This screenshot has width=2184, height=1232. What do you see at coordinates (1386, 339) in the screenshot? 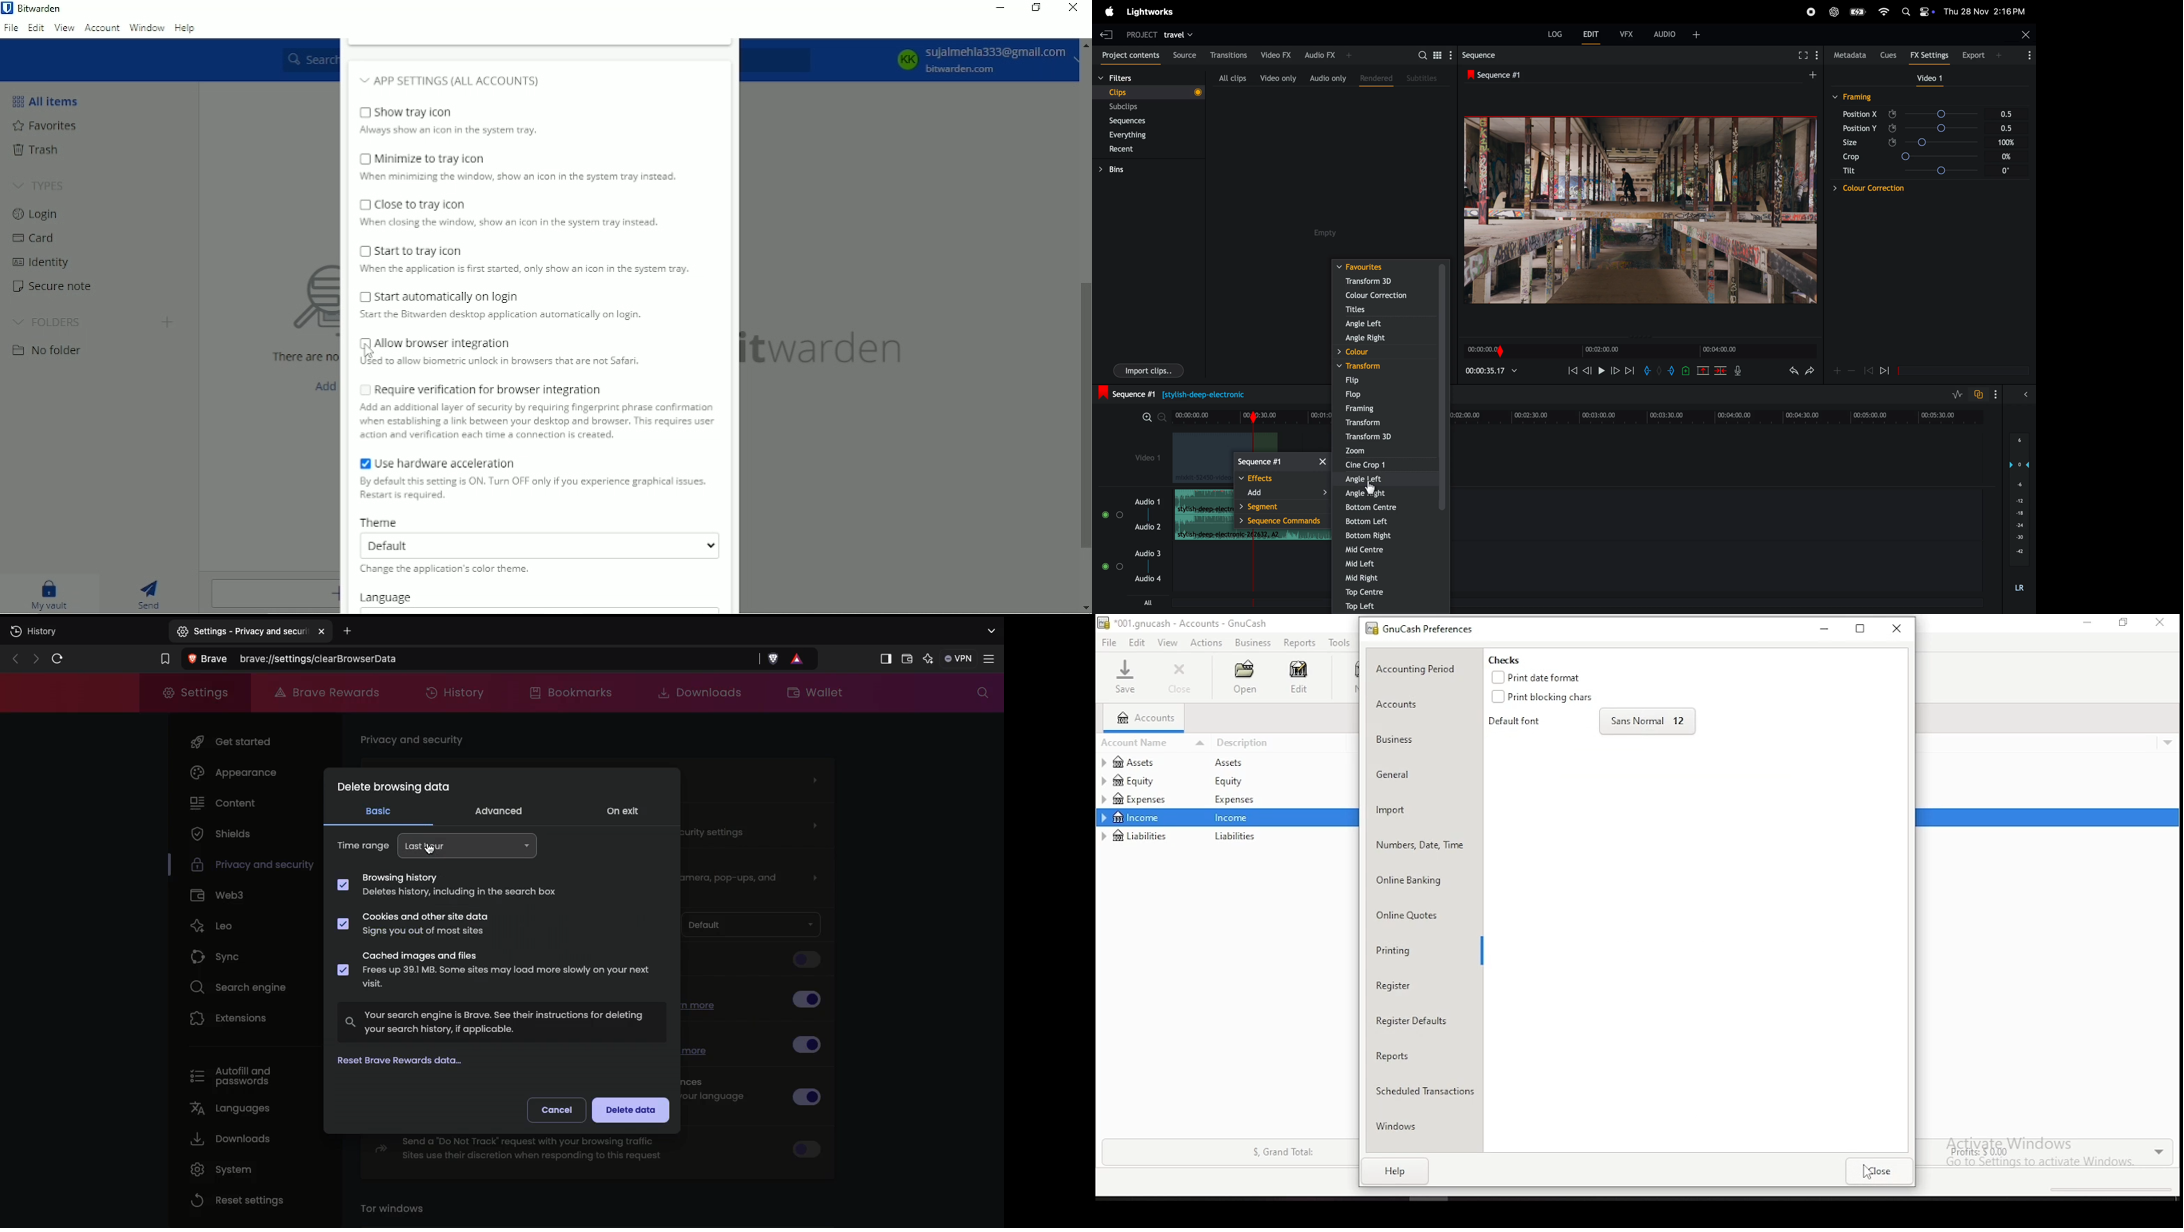
I see `angle right` at bounding box center [1386, 339].